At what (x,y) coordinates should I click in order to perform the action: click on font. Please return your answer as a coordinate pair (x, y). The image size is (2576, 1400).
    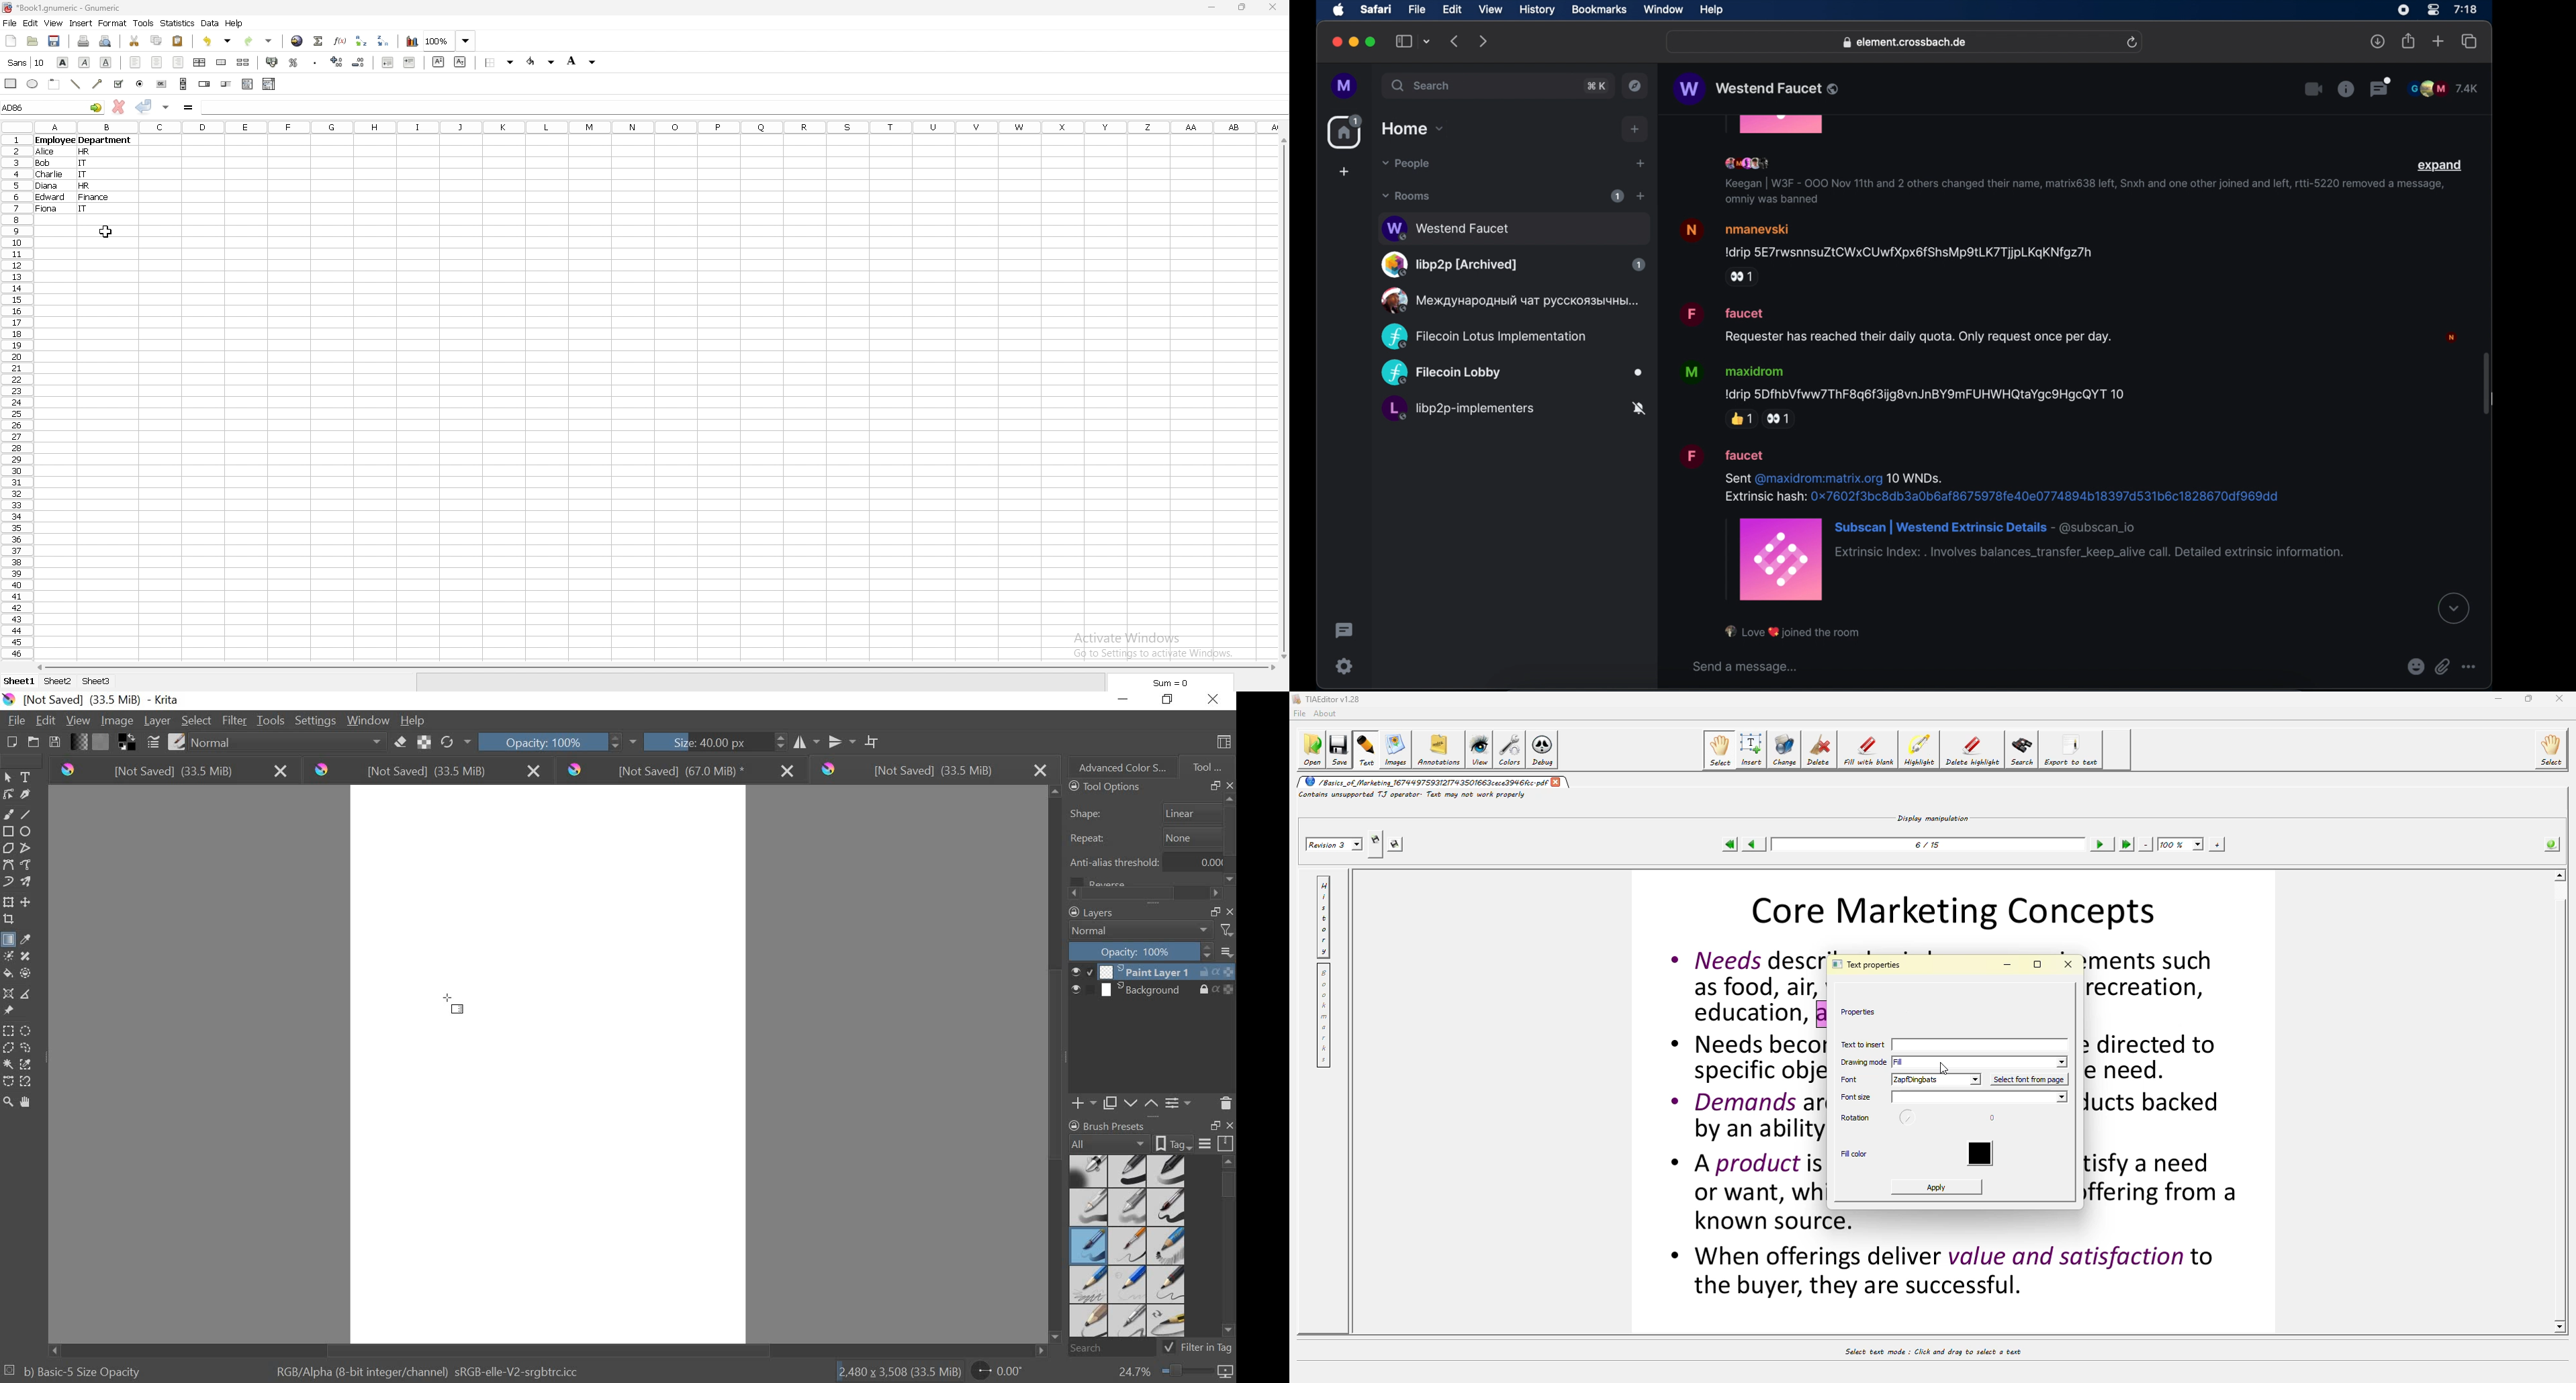
    Looking at the image, I should click on (26, 62).